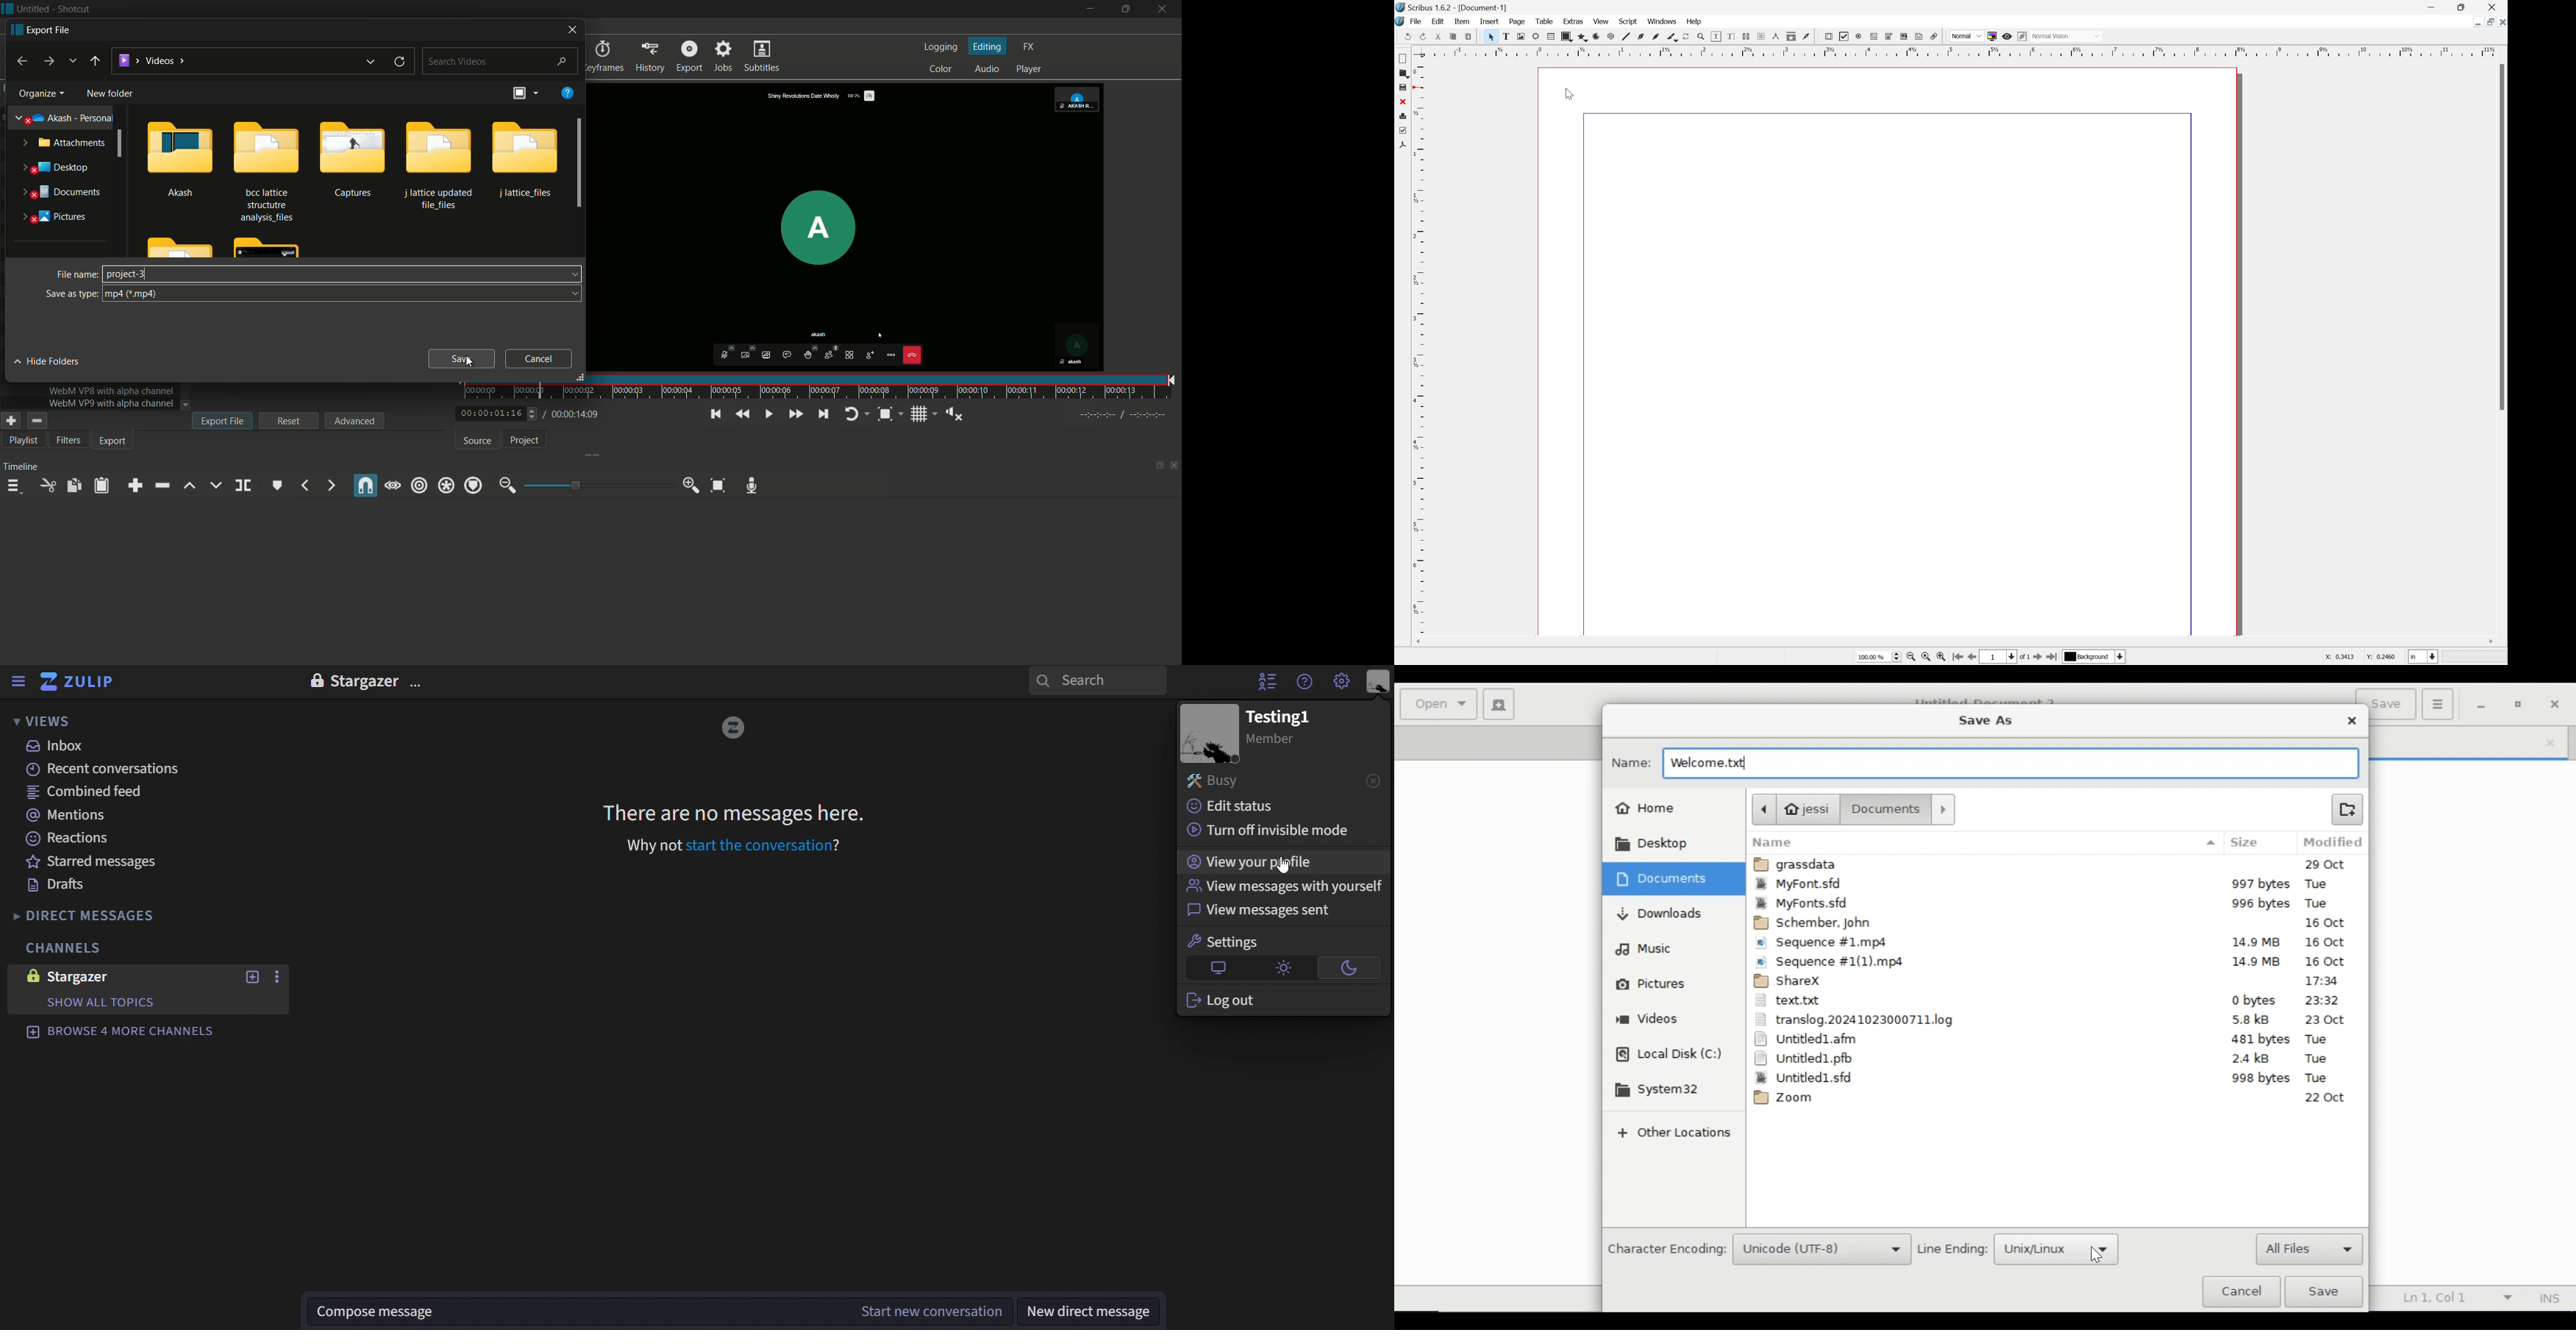 The width and height of the screenshot is (2576, 1344). What do you see at coordinates (2478, 22) in the screenshot?
I see `minimize` at bounding box center [2478, 22].